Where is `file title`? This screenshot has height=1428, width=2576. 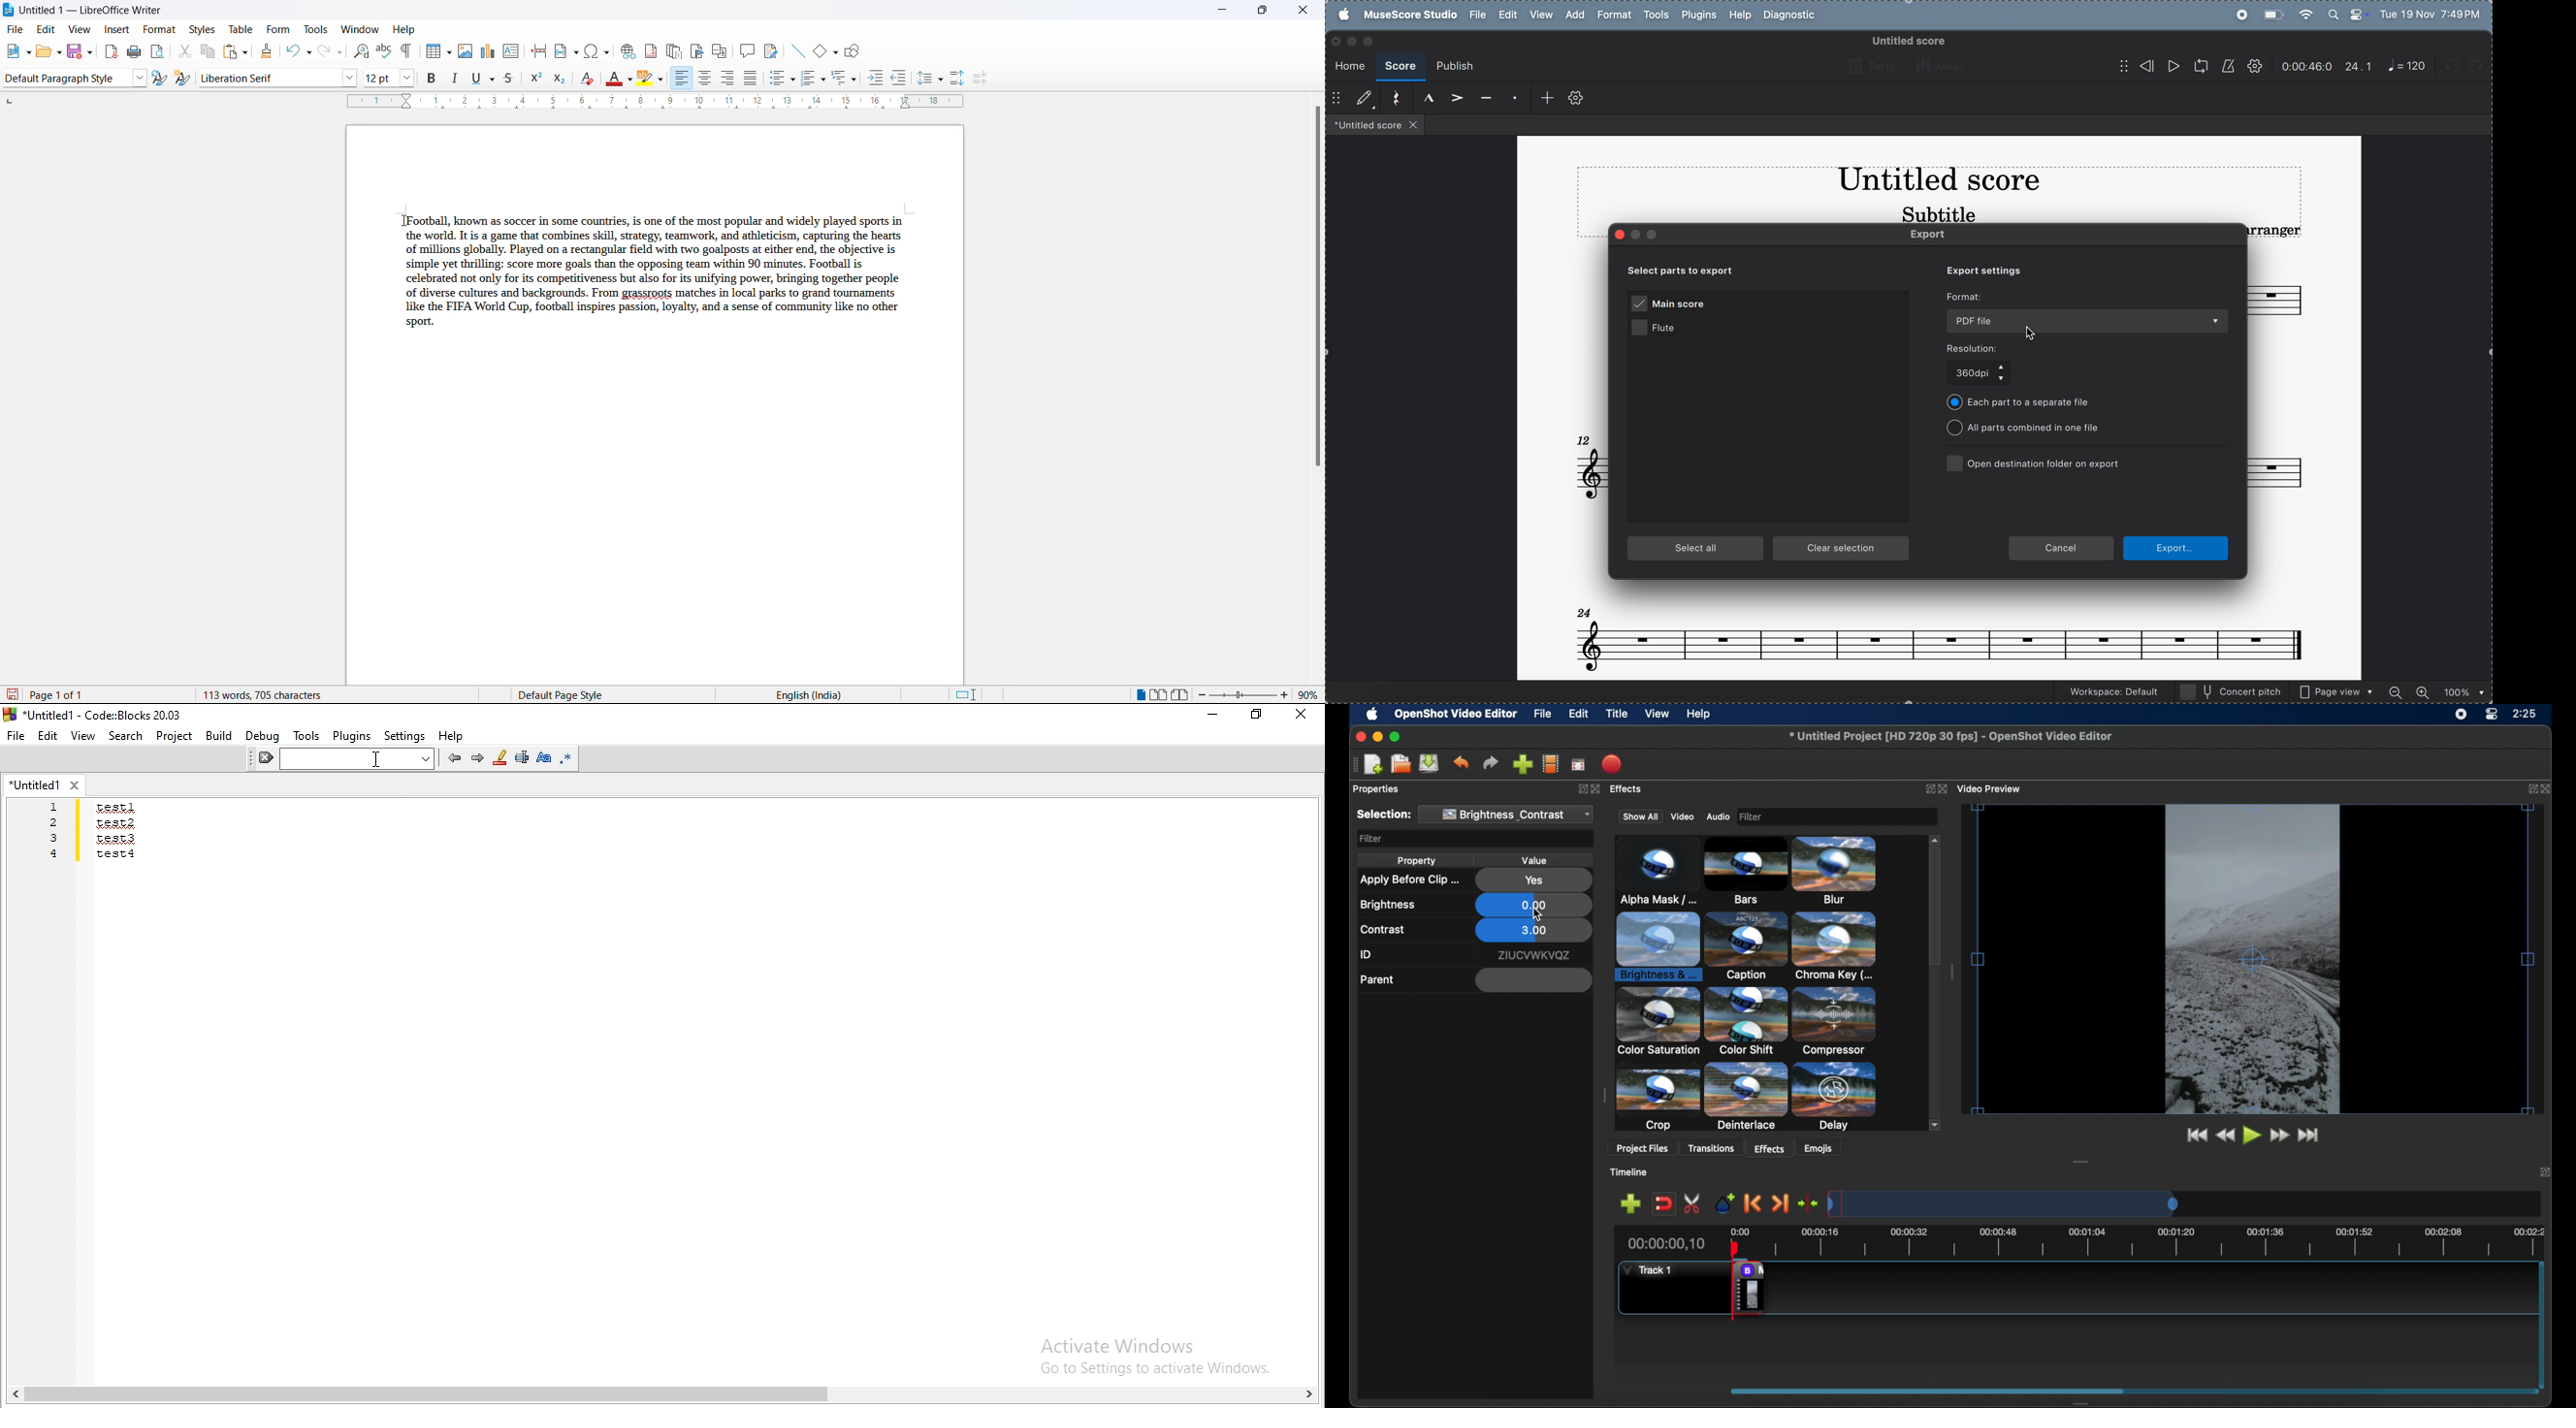
file title is located at coordinates (89, 12).